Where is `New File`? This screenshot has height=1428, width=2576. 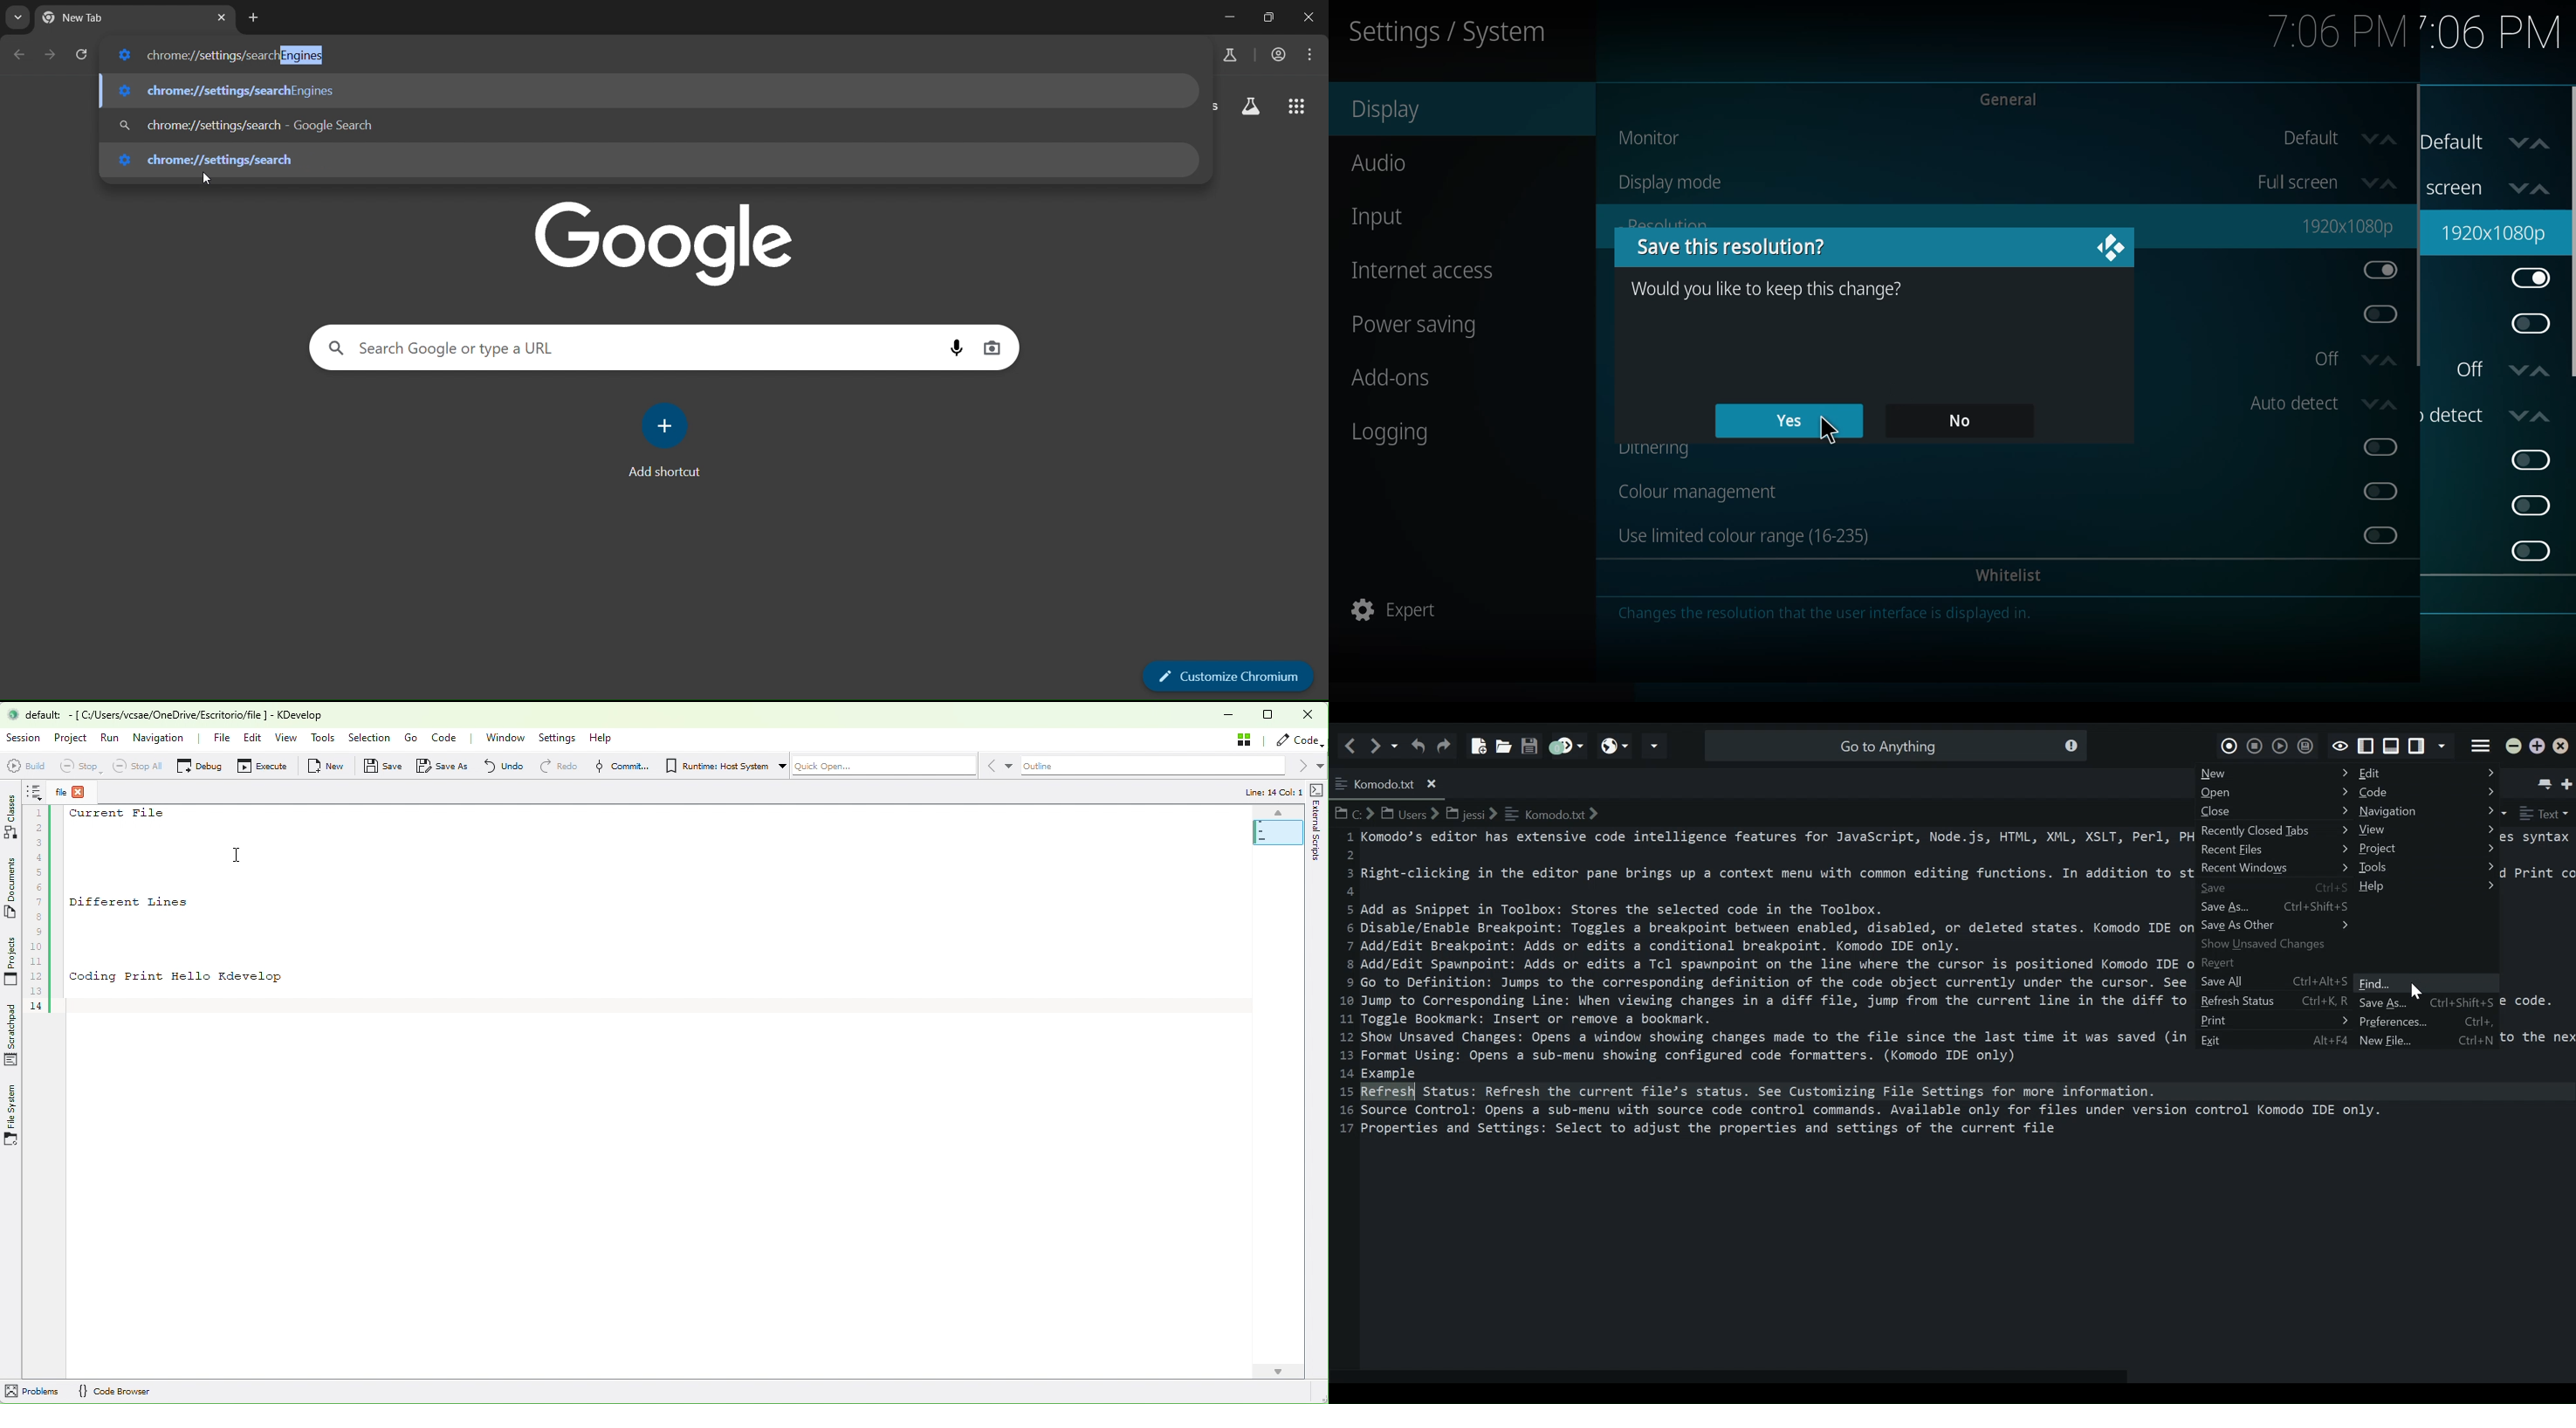 New File is located at coordinates (1476, 741).